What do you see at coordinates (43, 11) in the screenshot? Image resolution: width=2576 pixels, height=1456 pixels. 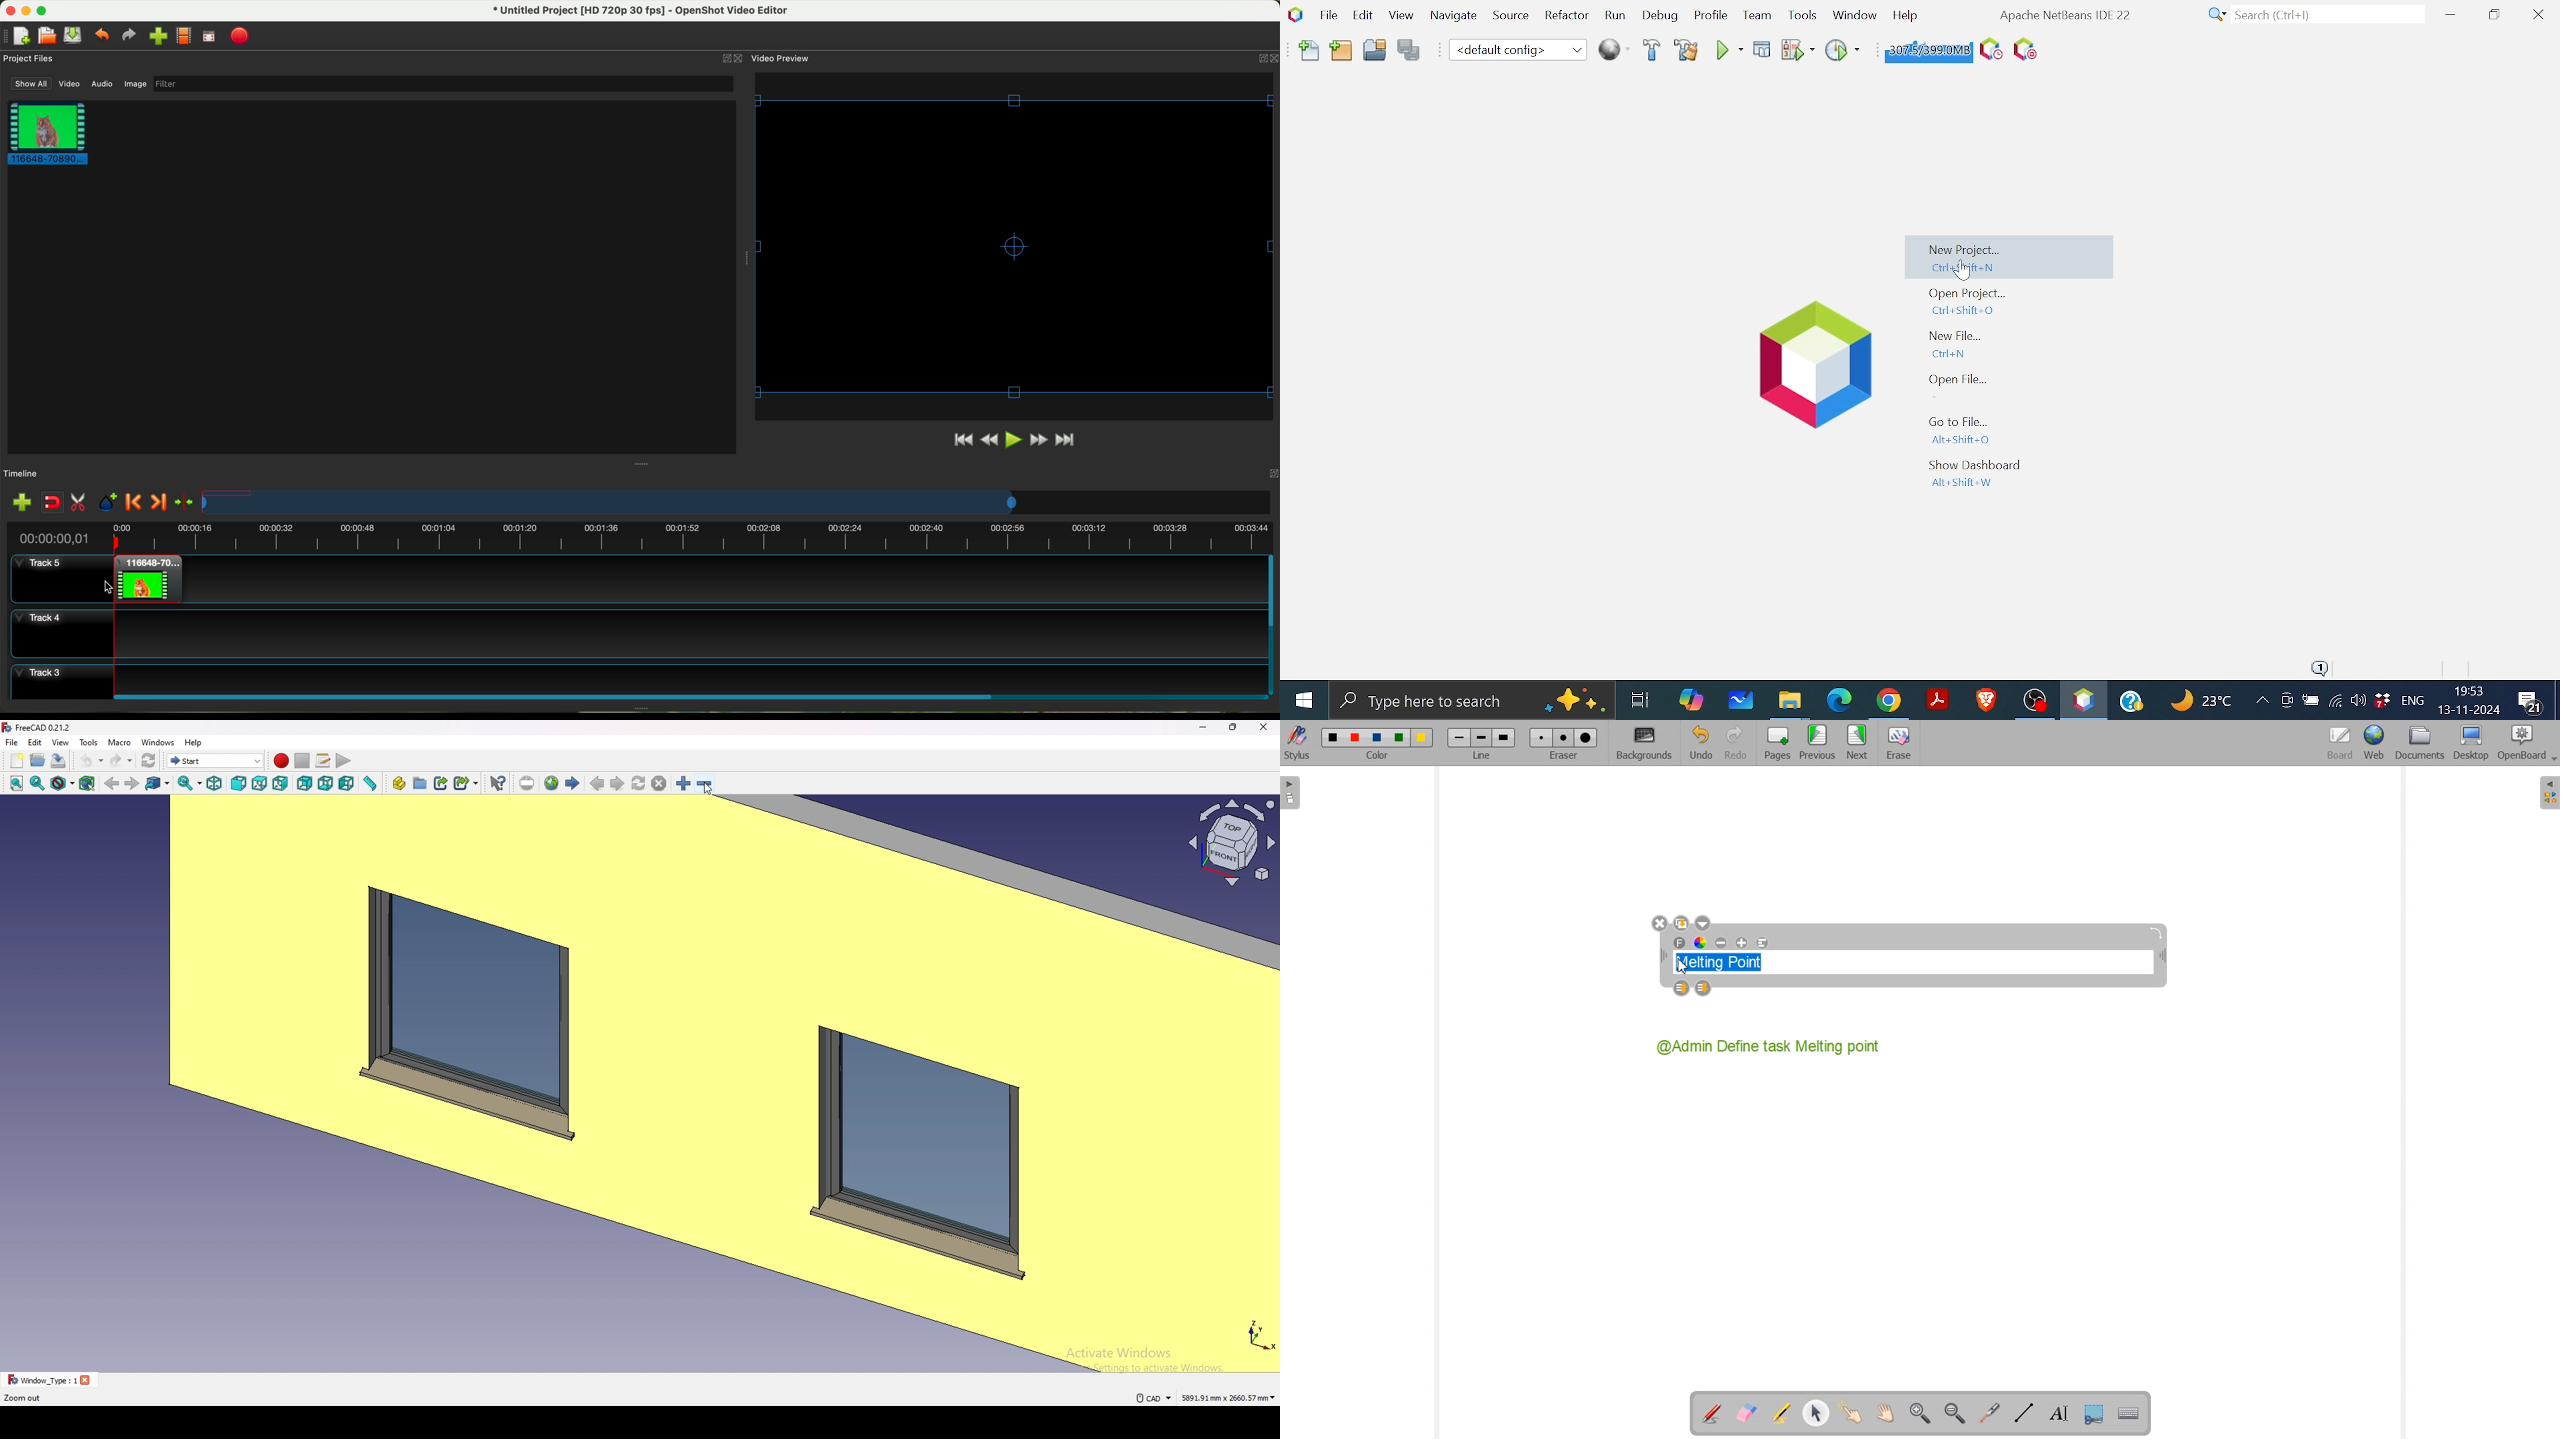 I see `maximize program` at bounding box center [43, 11].